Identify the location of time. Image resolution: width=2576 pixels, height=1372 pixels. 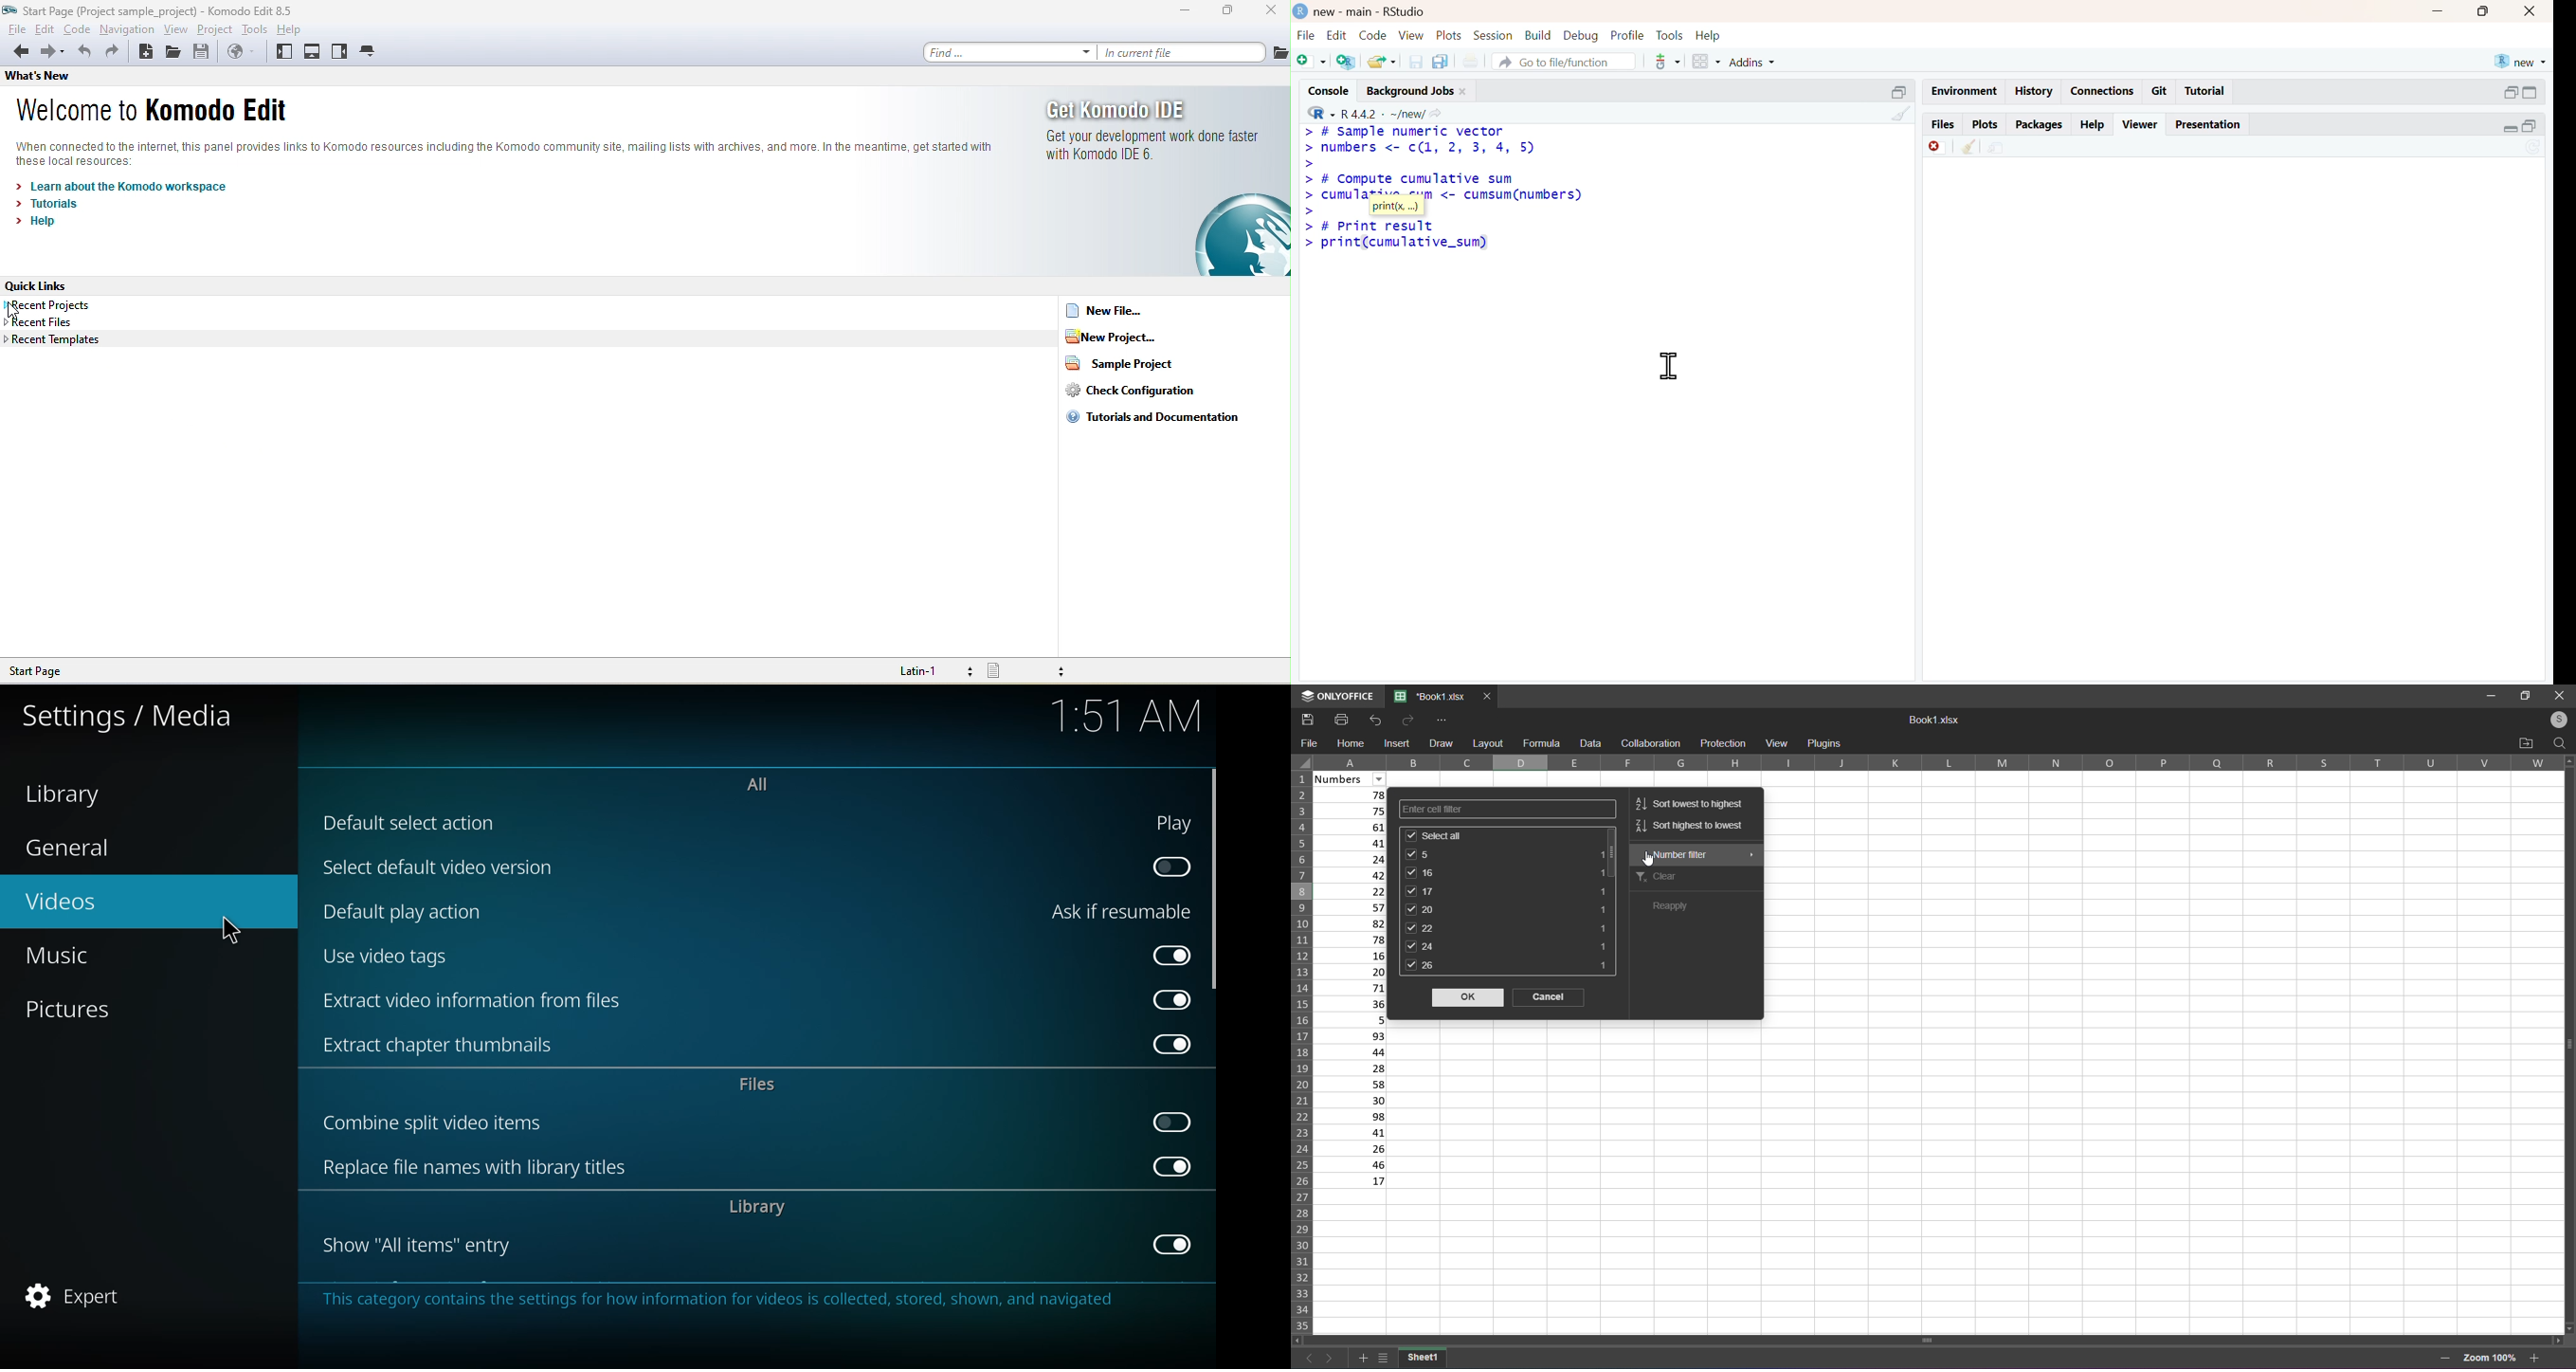
(1129, 714).